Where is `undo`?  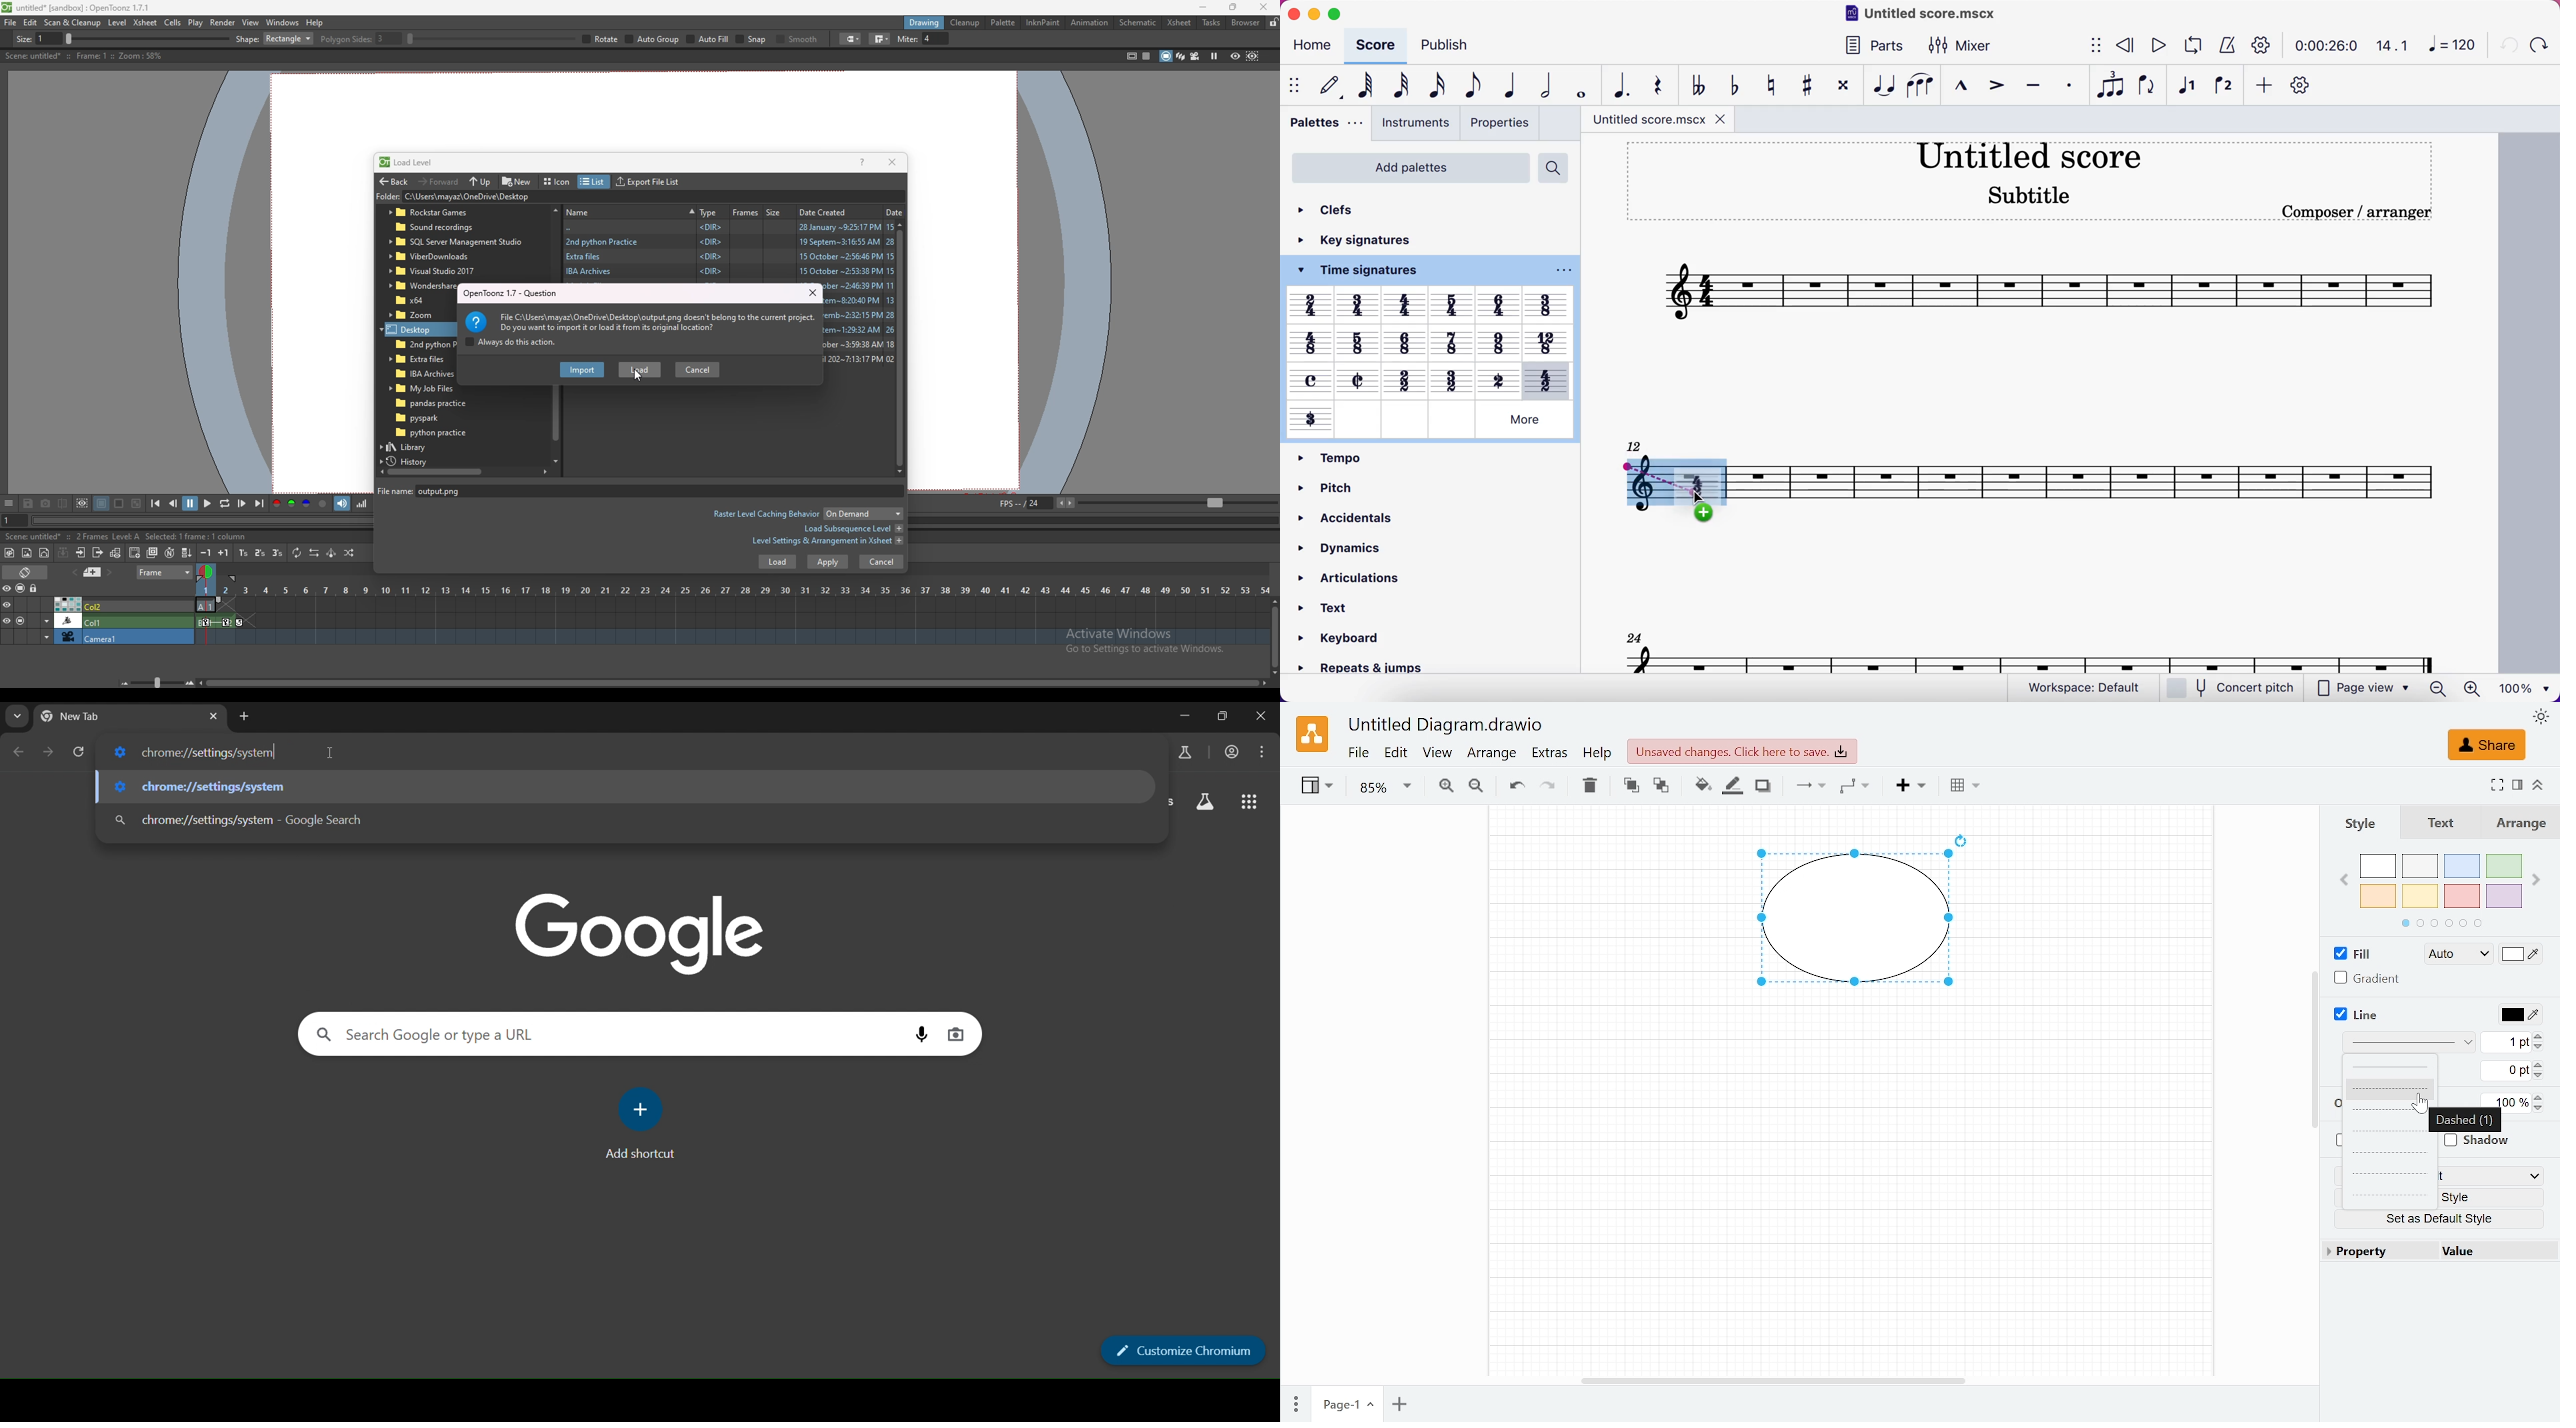 undo is located at coordinates (2507, 44).